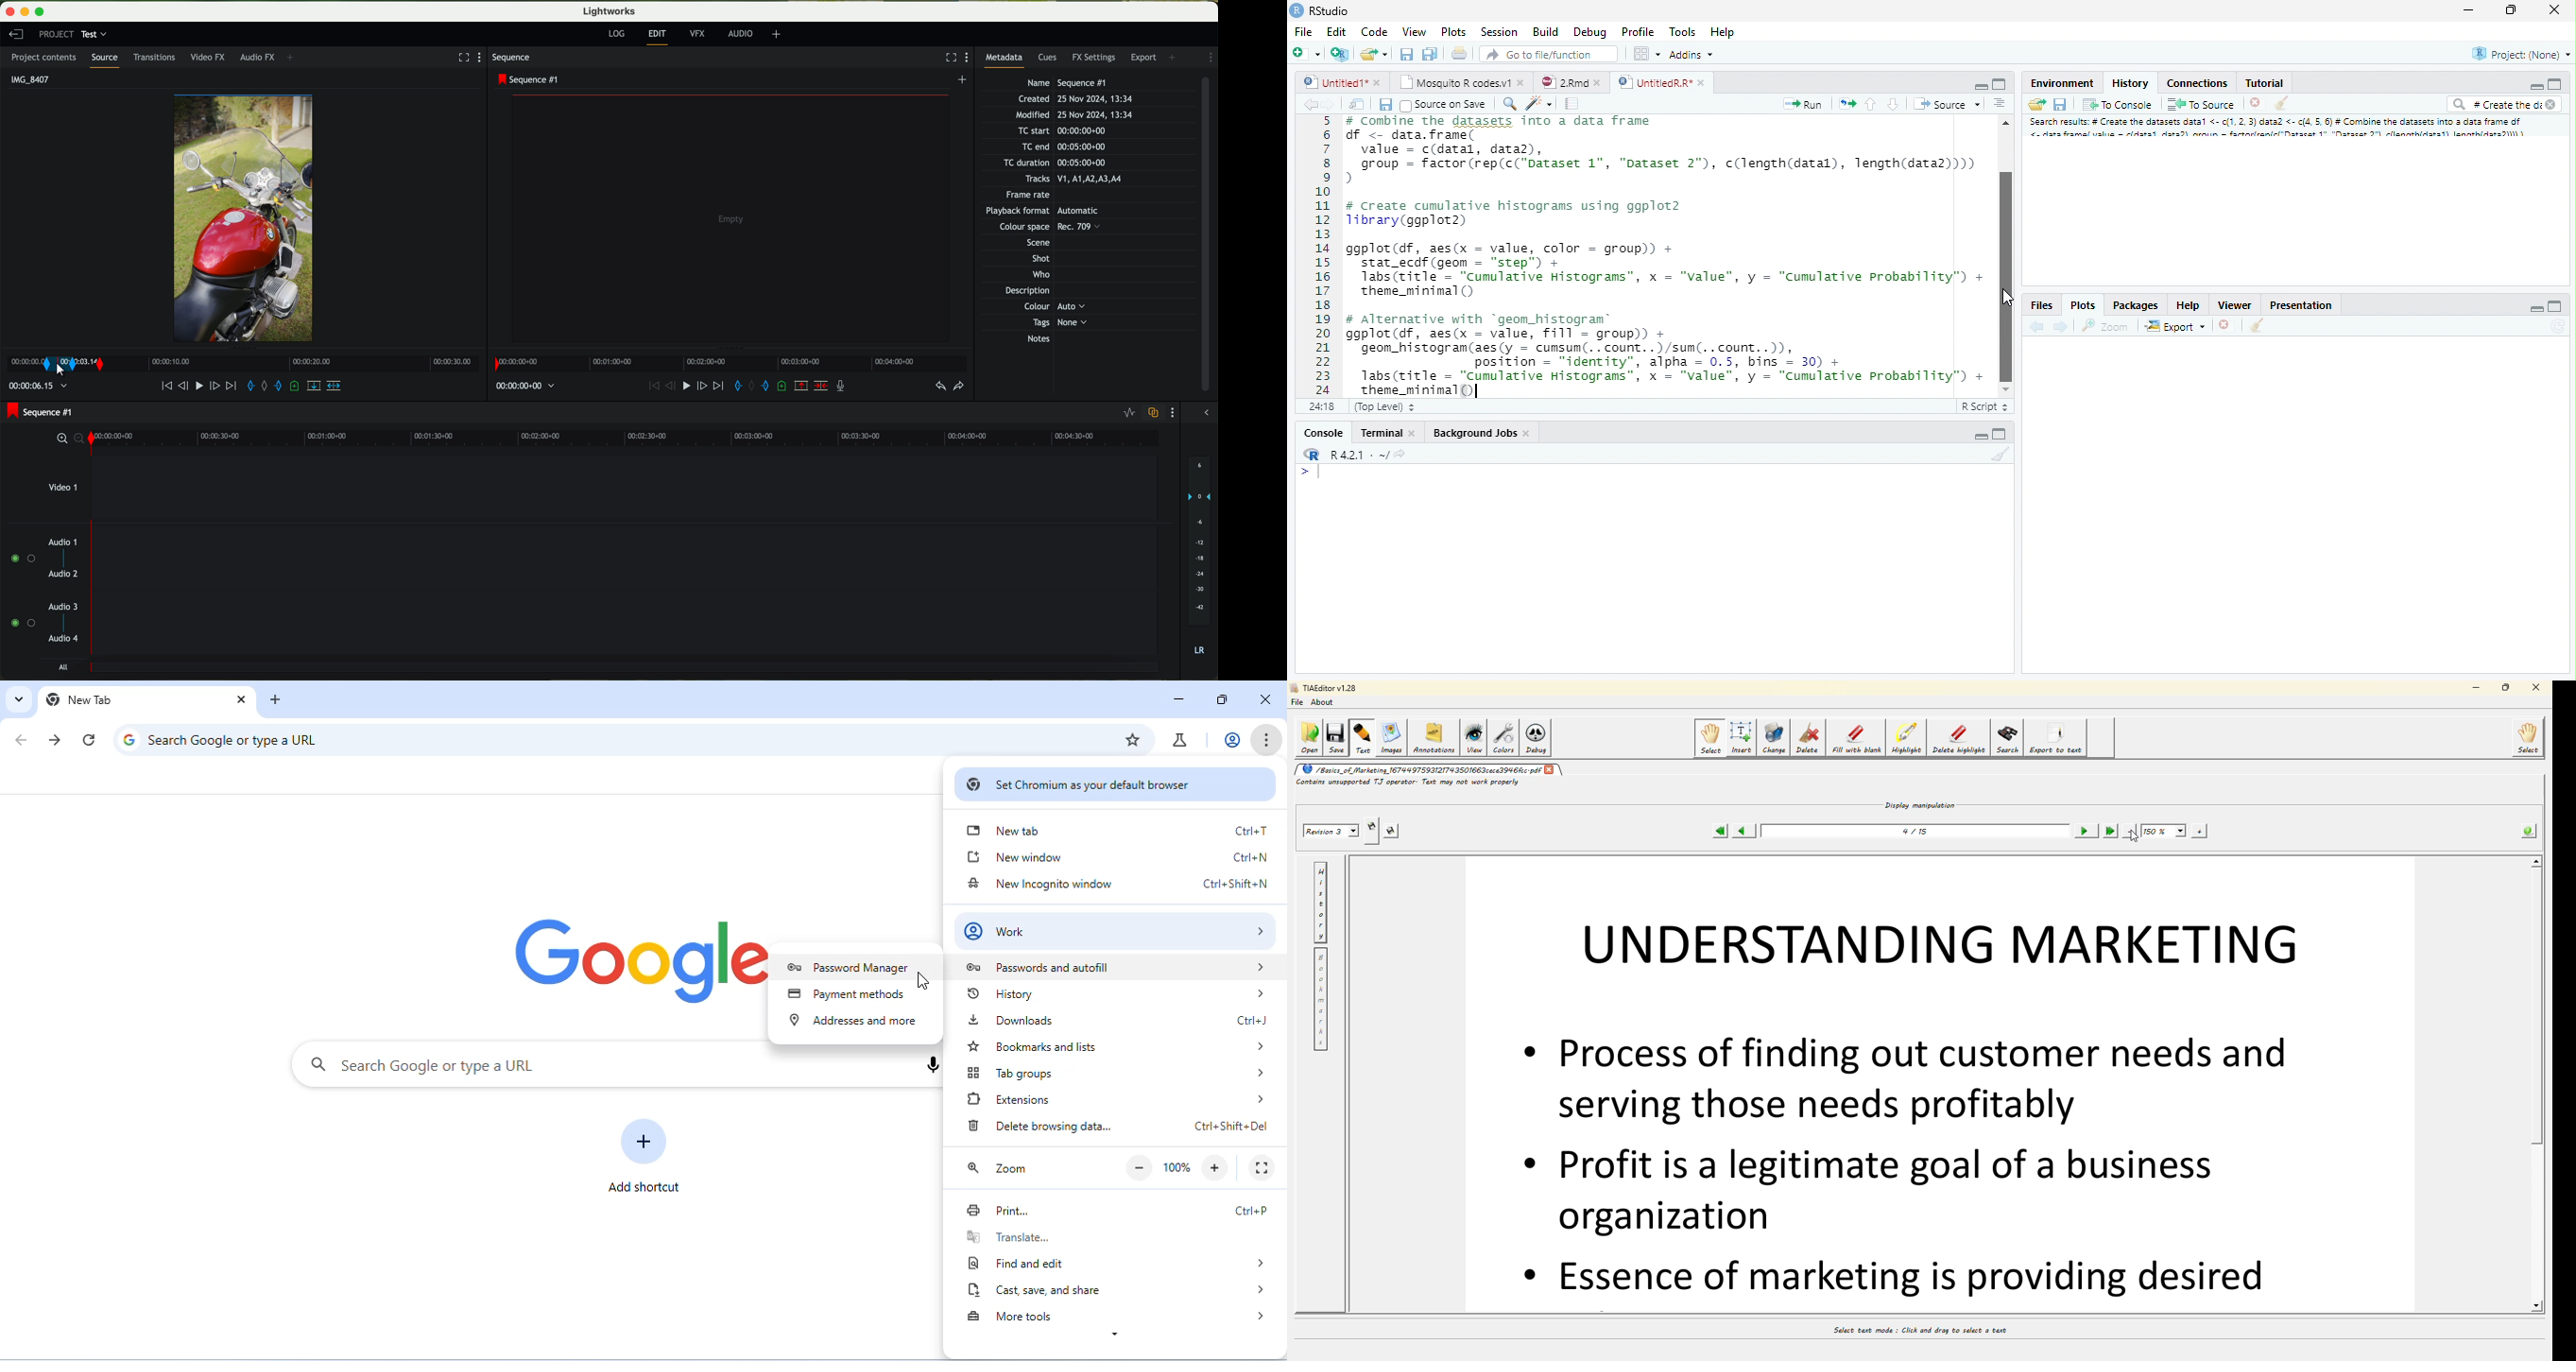 The height and width of the screenshot is (1372, 2576). Describe the element at coordinates (2557, 305) in the screenshot. I see `Maximize` at that location.